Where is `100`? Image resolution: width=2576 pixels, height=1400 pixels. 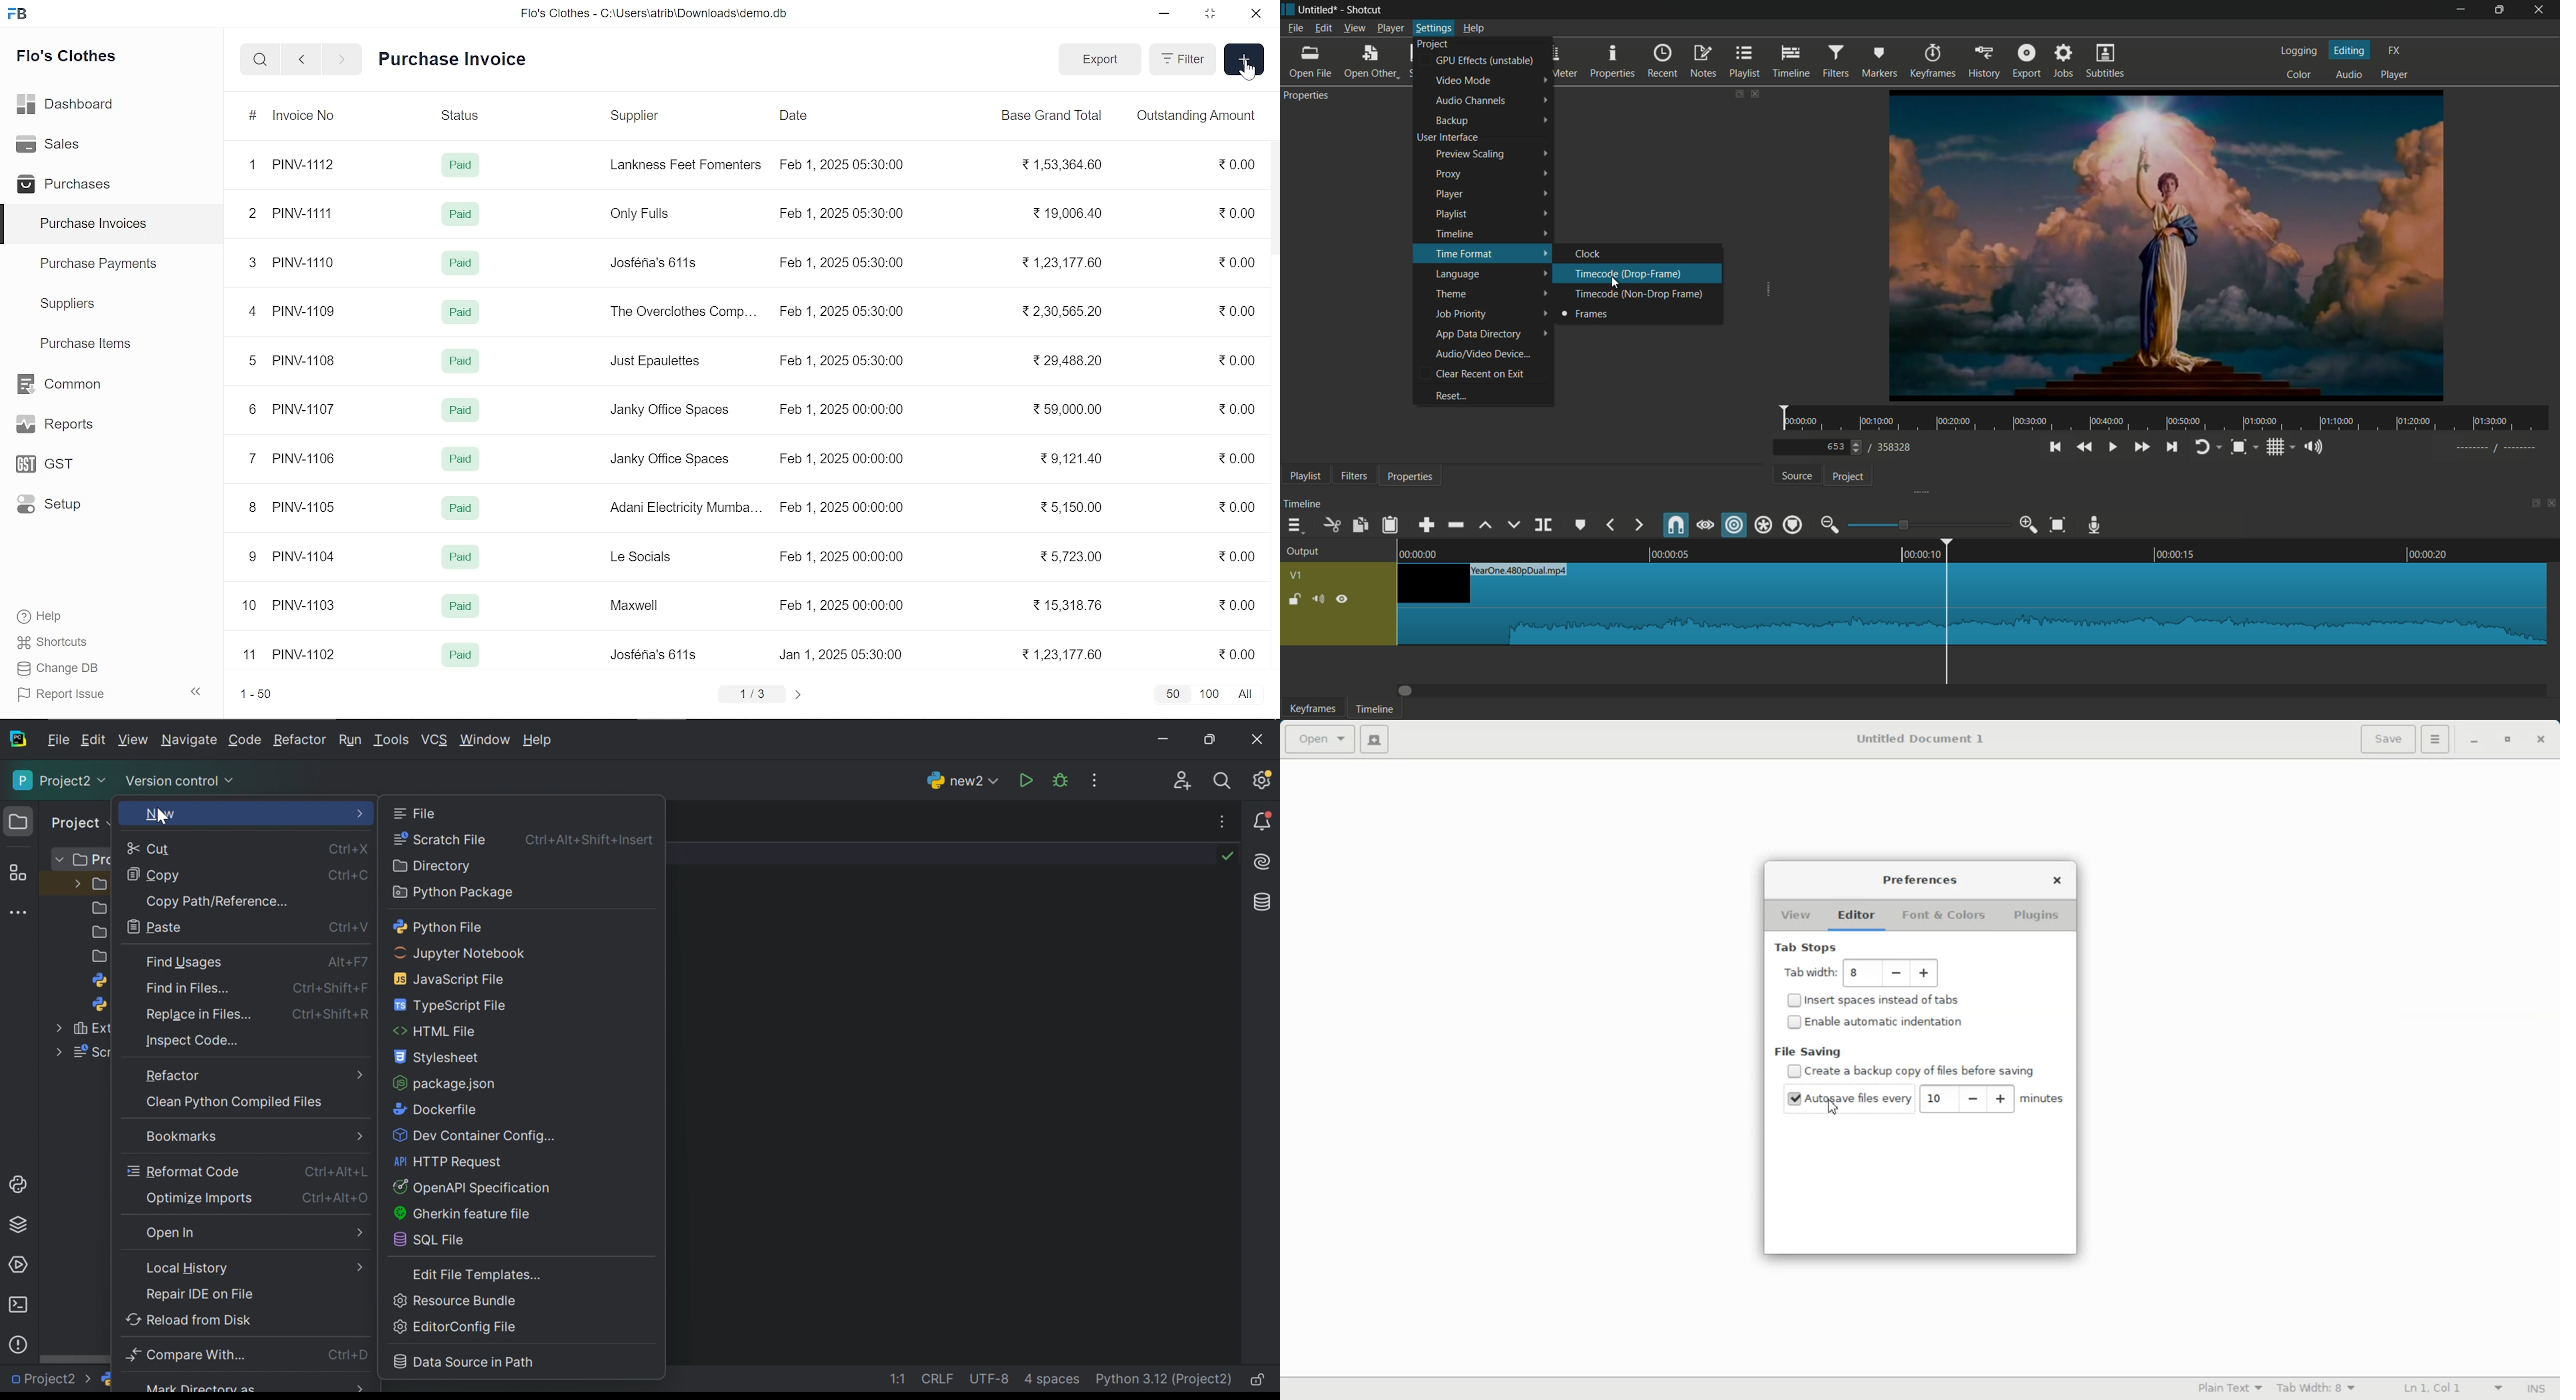
100 is located at coordinates (1207, 694).